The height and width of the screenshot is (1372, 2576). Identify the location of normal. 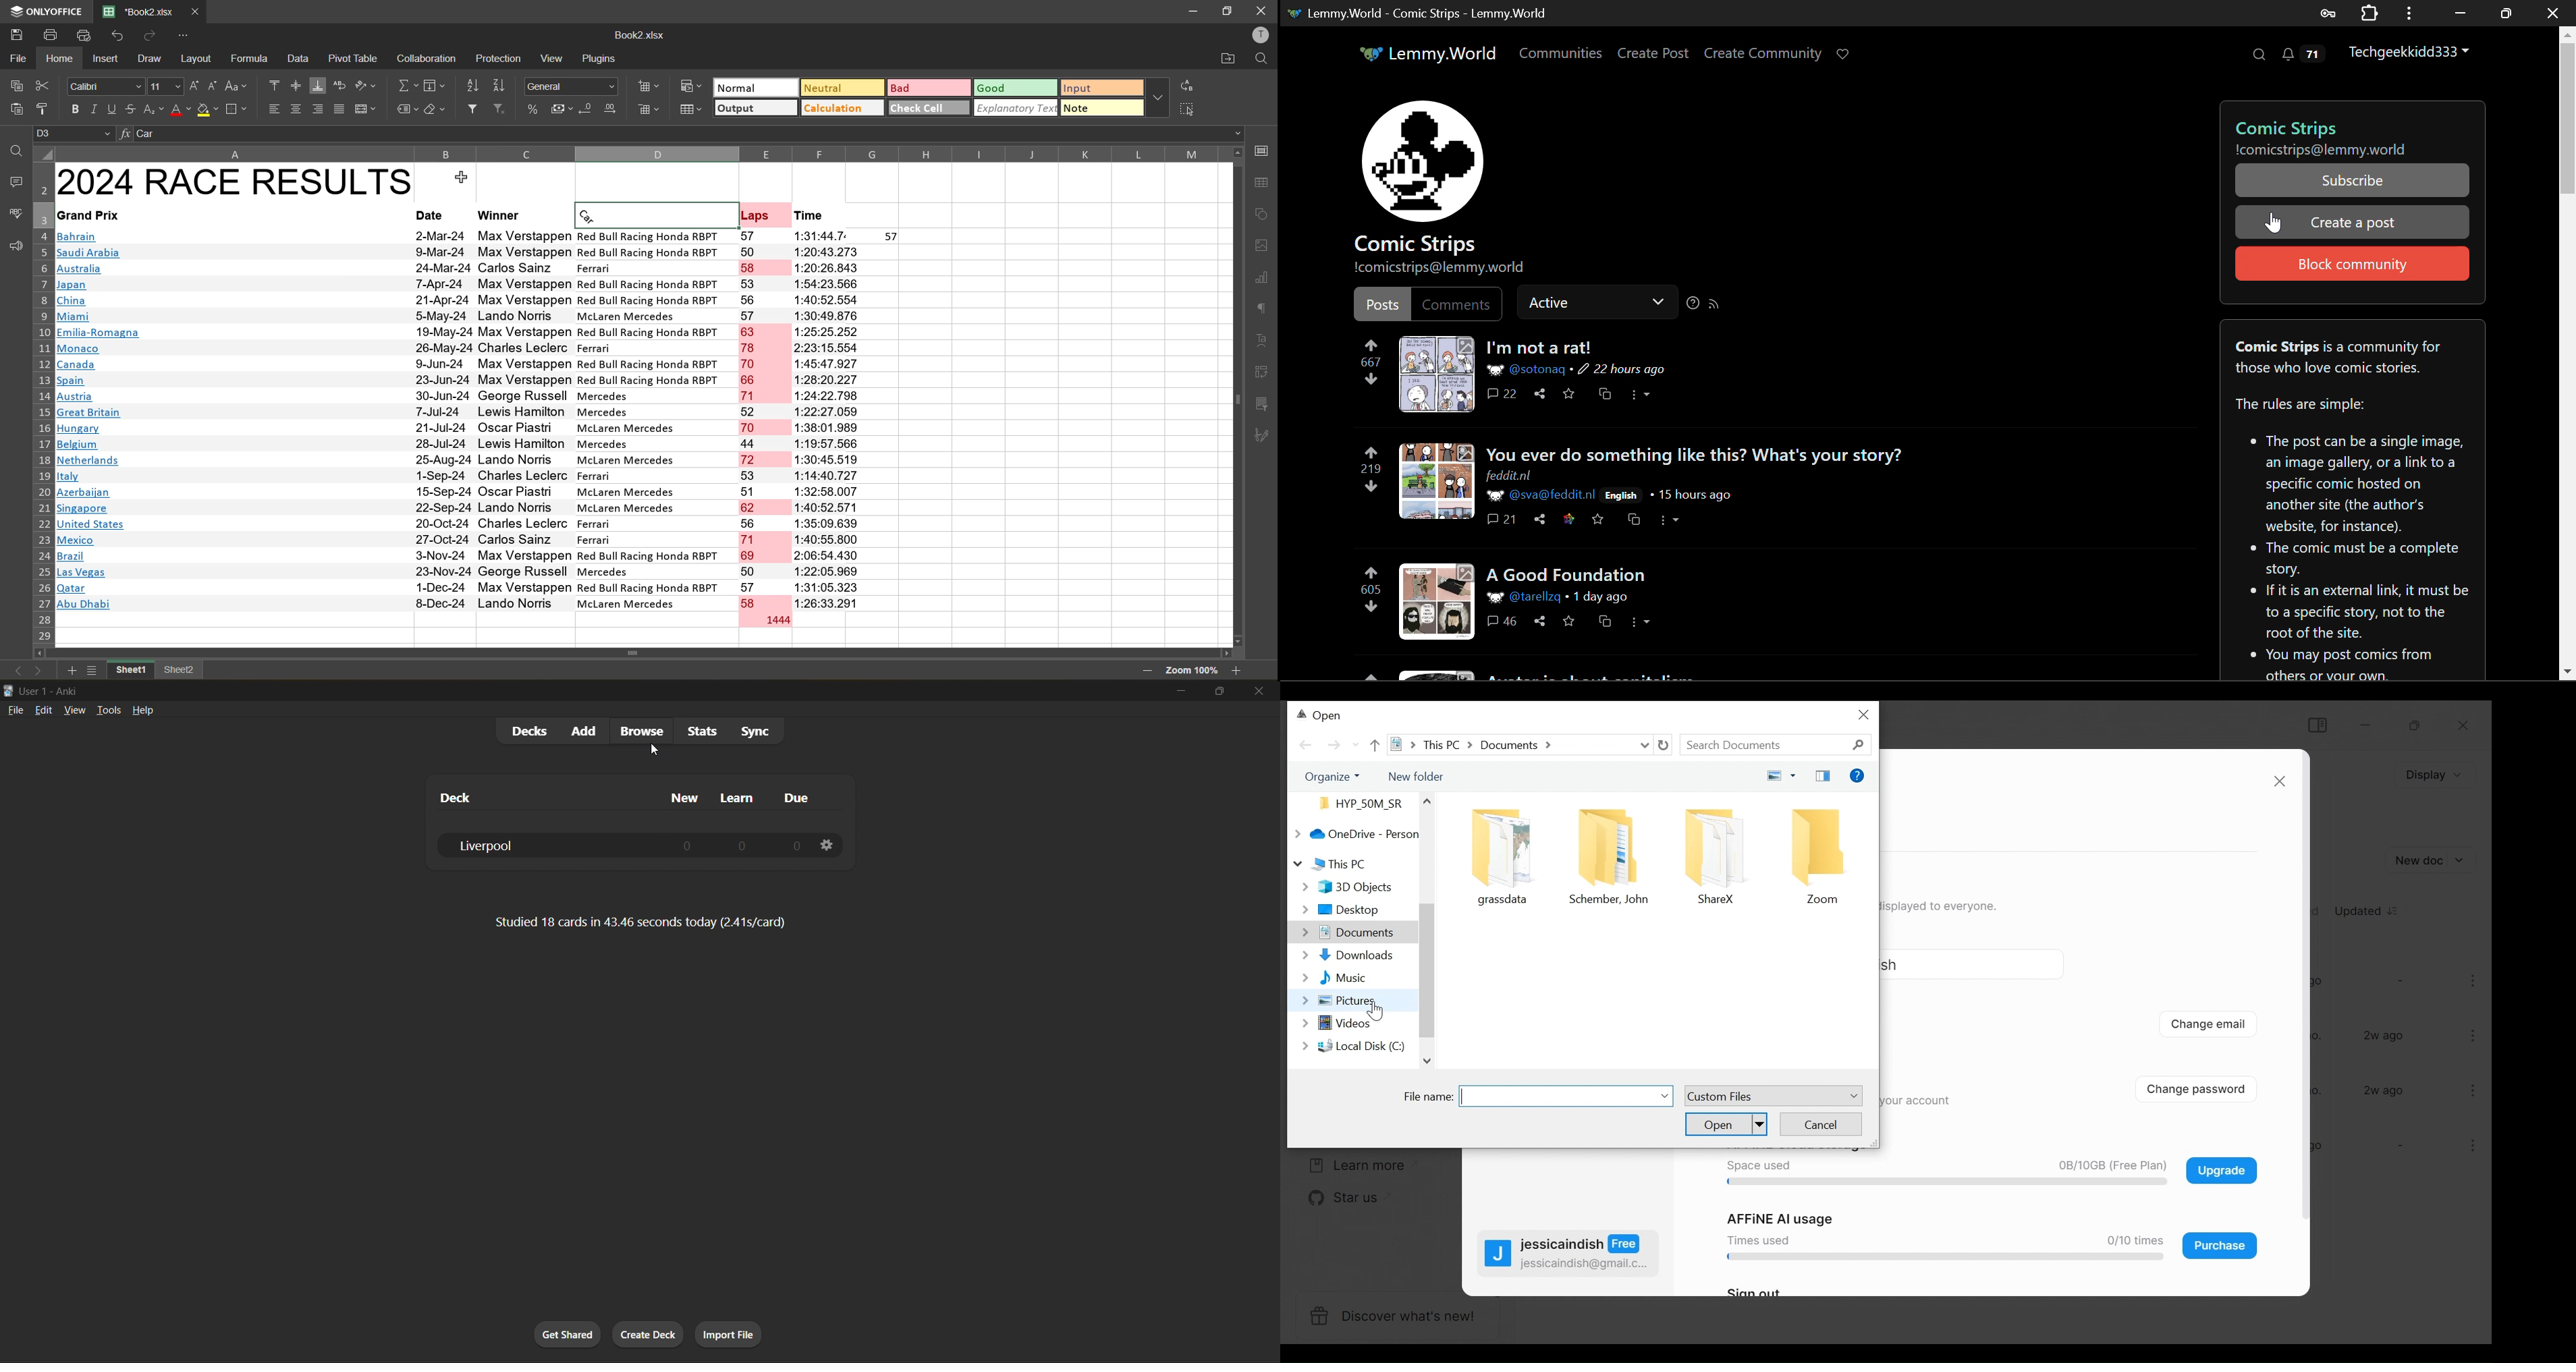
(754, 87).